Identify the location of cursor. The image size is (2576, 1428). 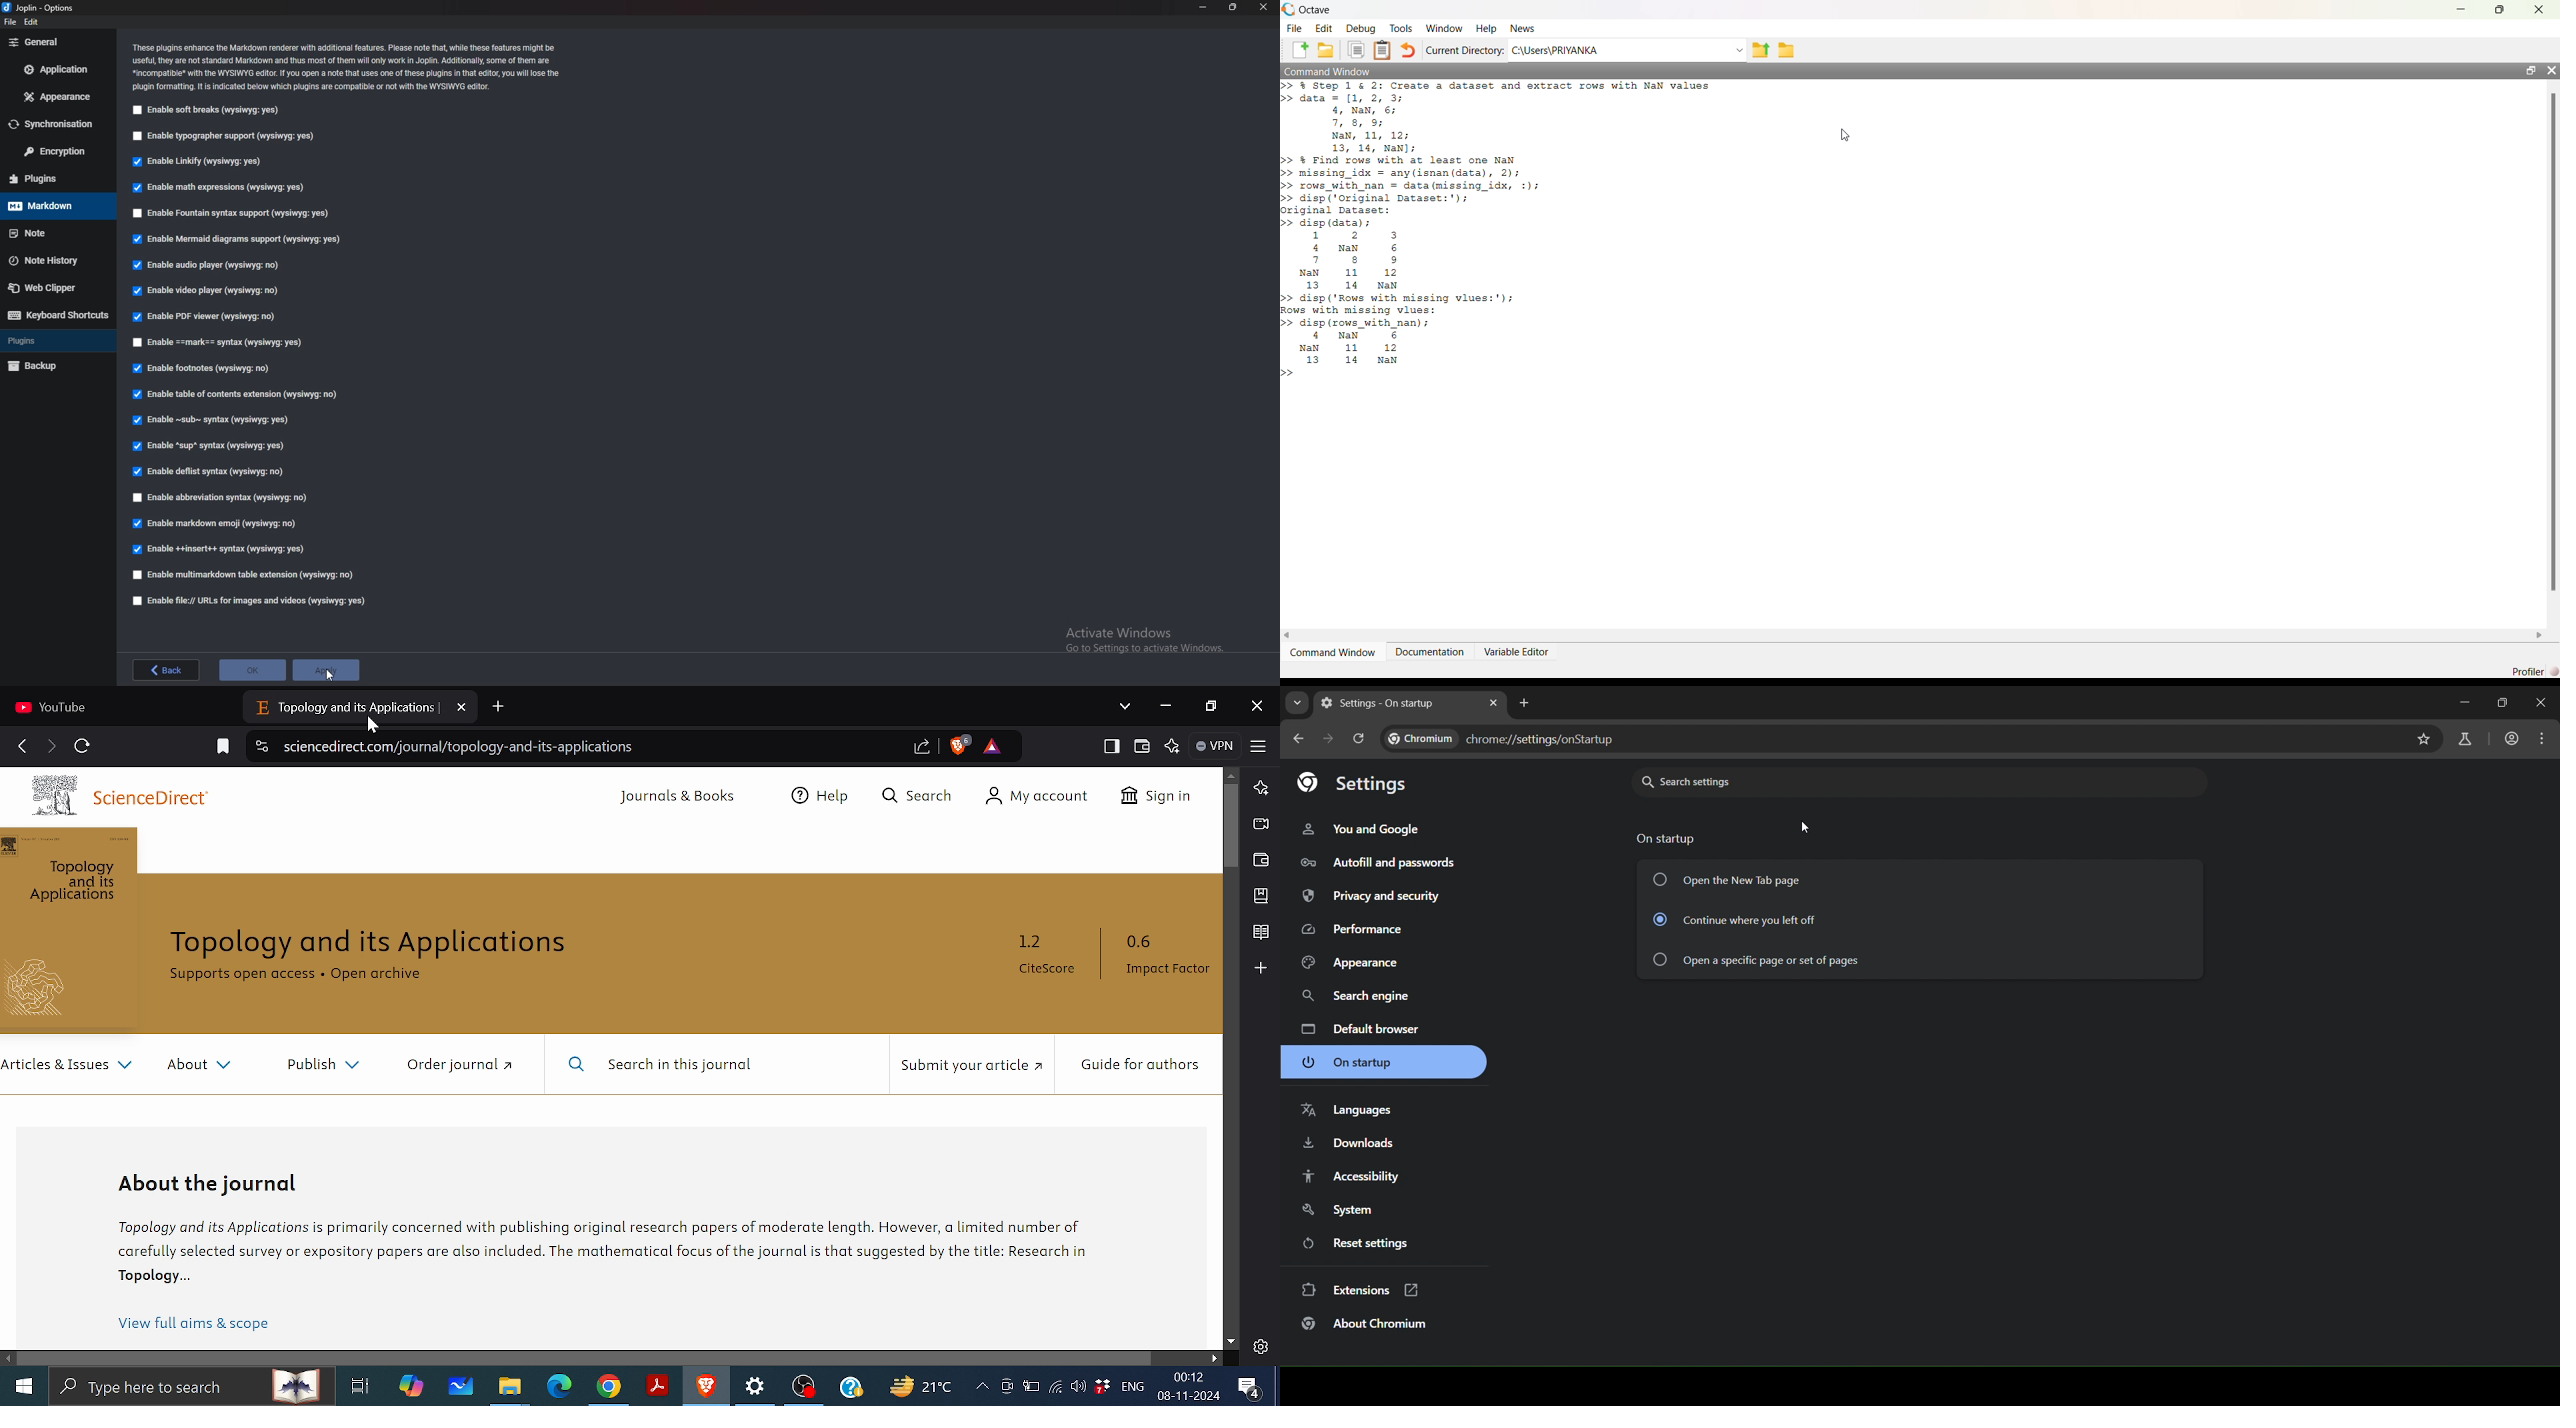
(329, 675).